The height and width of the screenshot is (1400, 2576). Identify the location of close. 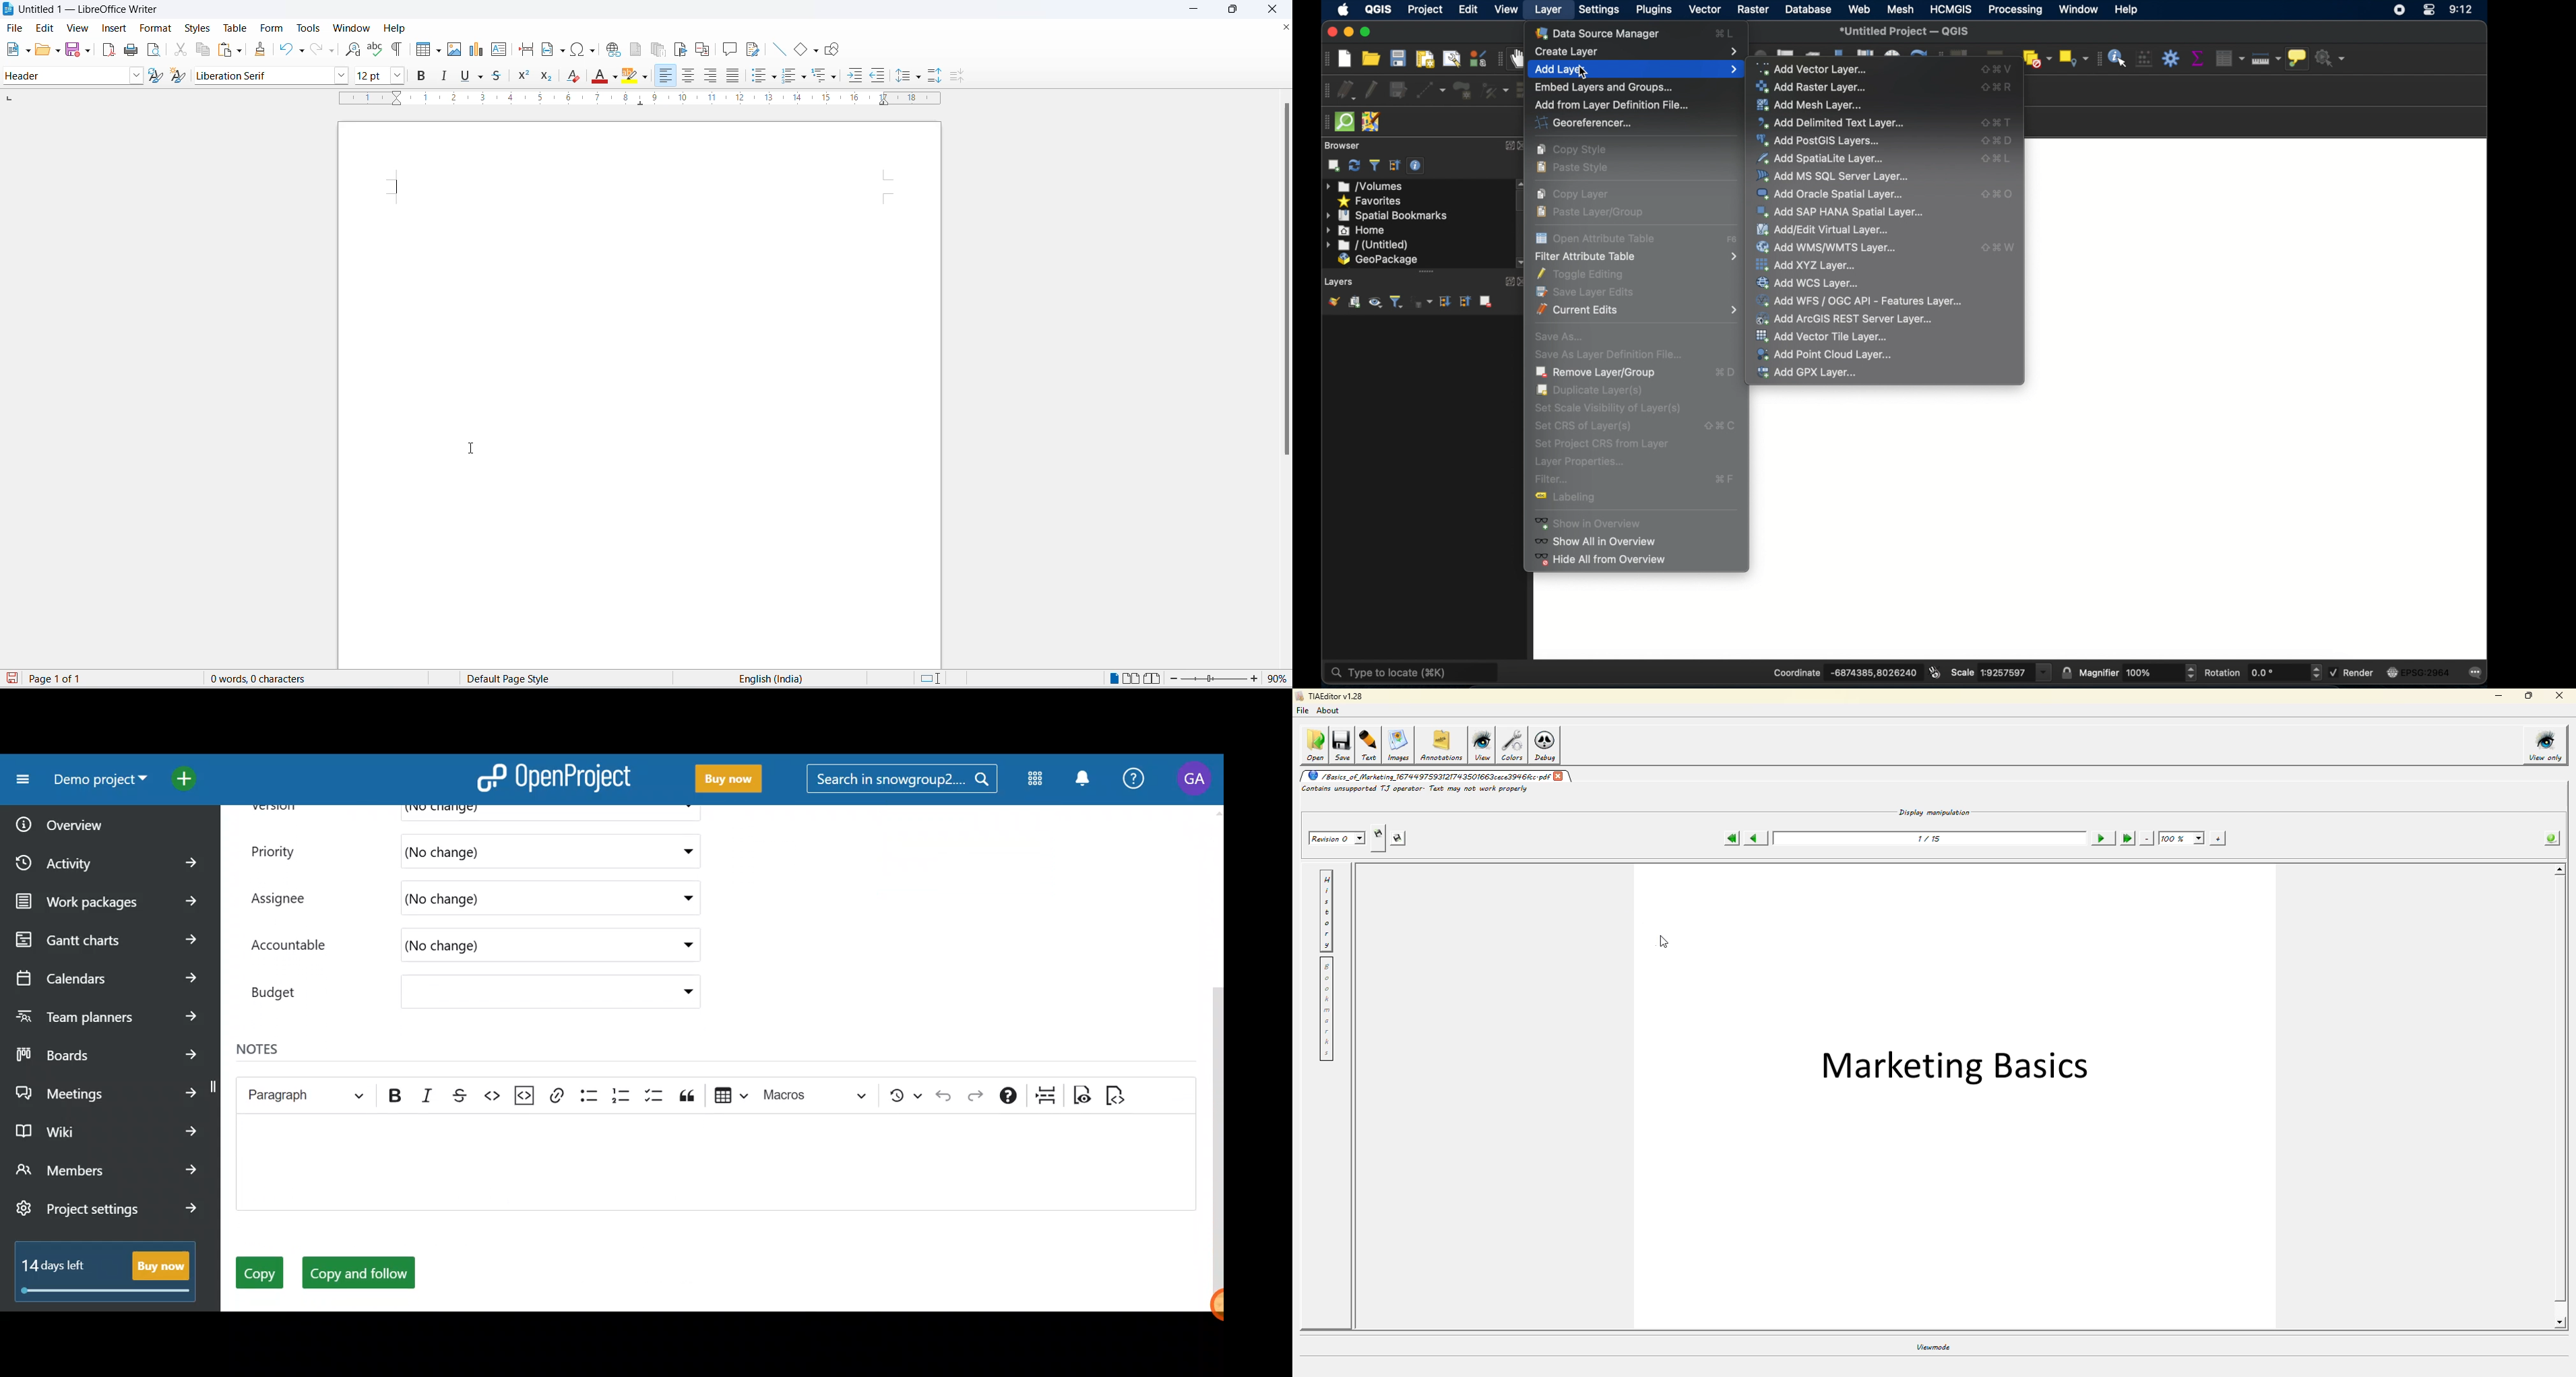
(1284, 25).